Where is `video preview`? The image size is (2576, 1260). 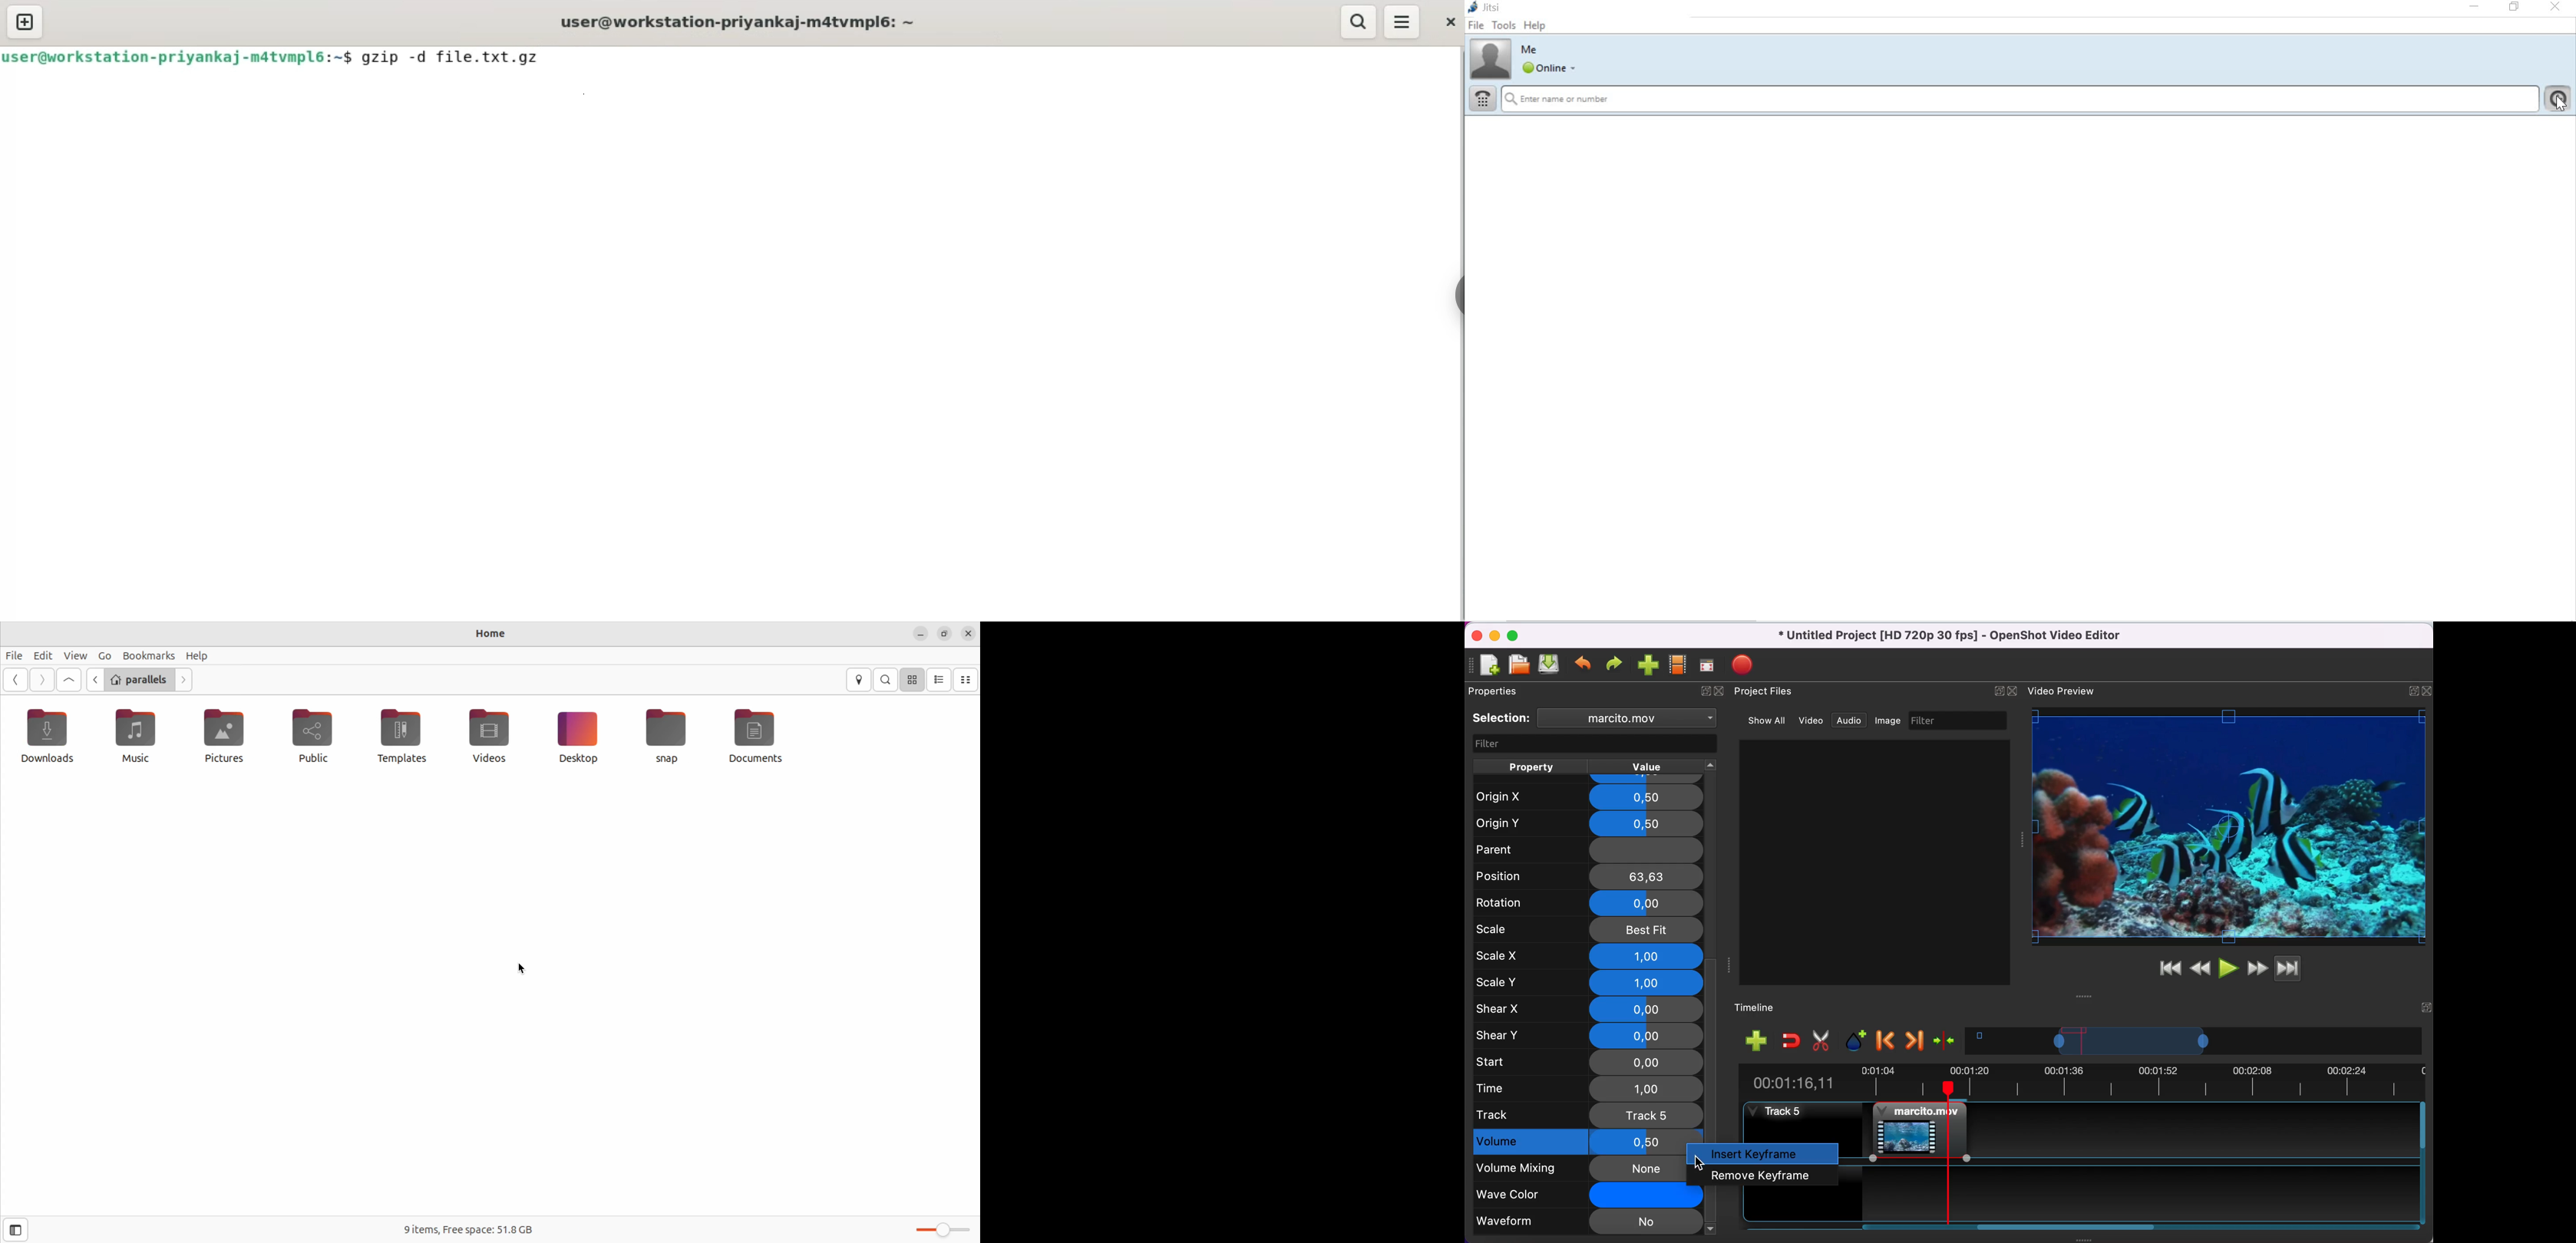
video preview is located at coordinates (2230, 827).